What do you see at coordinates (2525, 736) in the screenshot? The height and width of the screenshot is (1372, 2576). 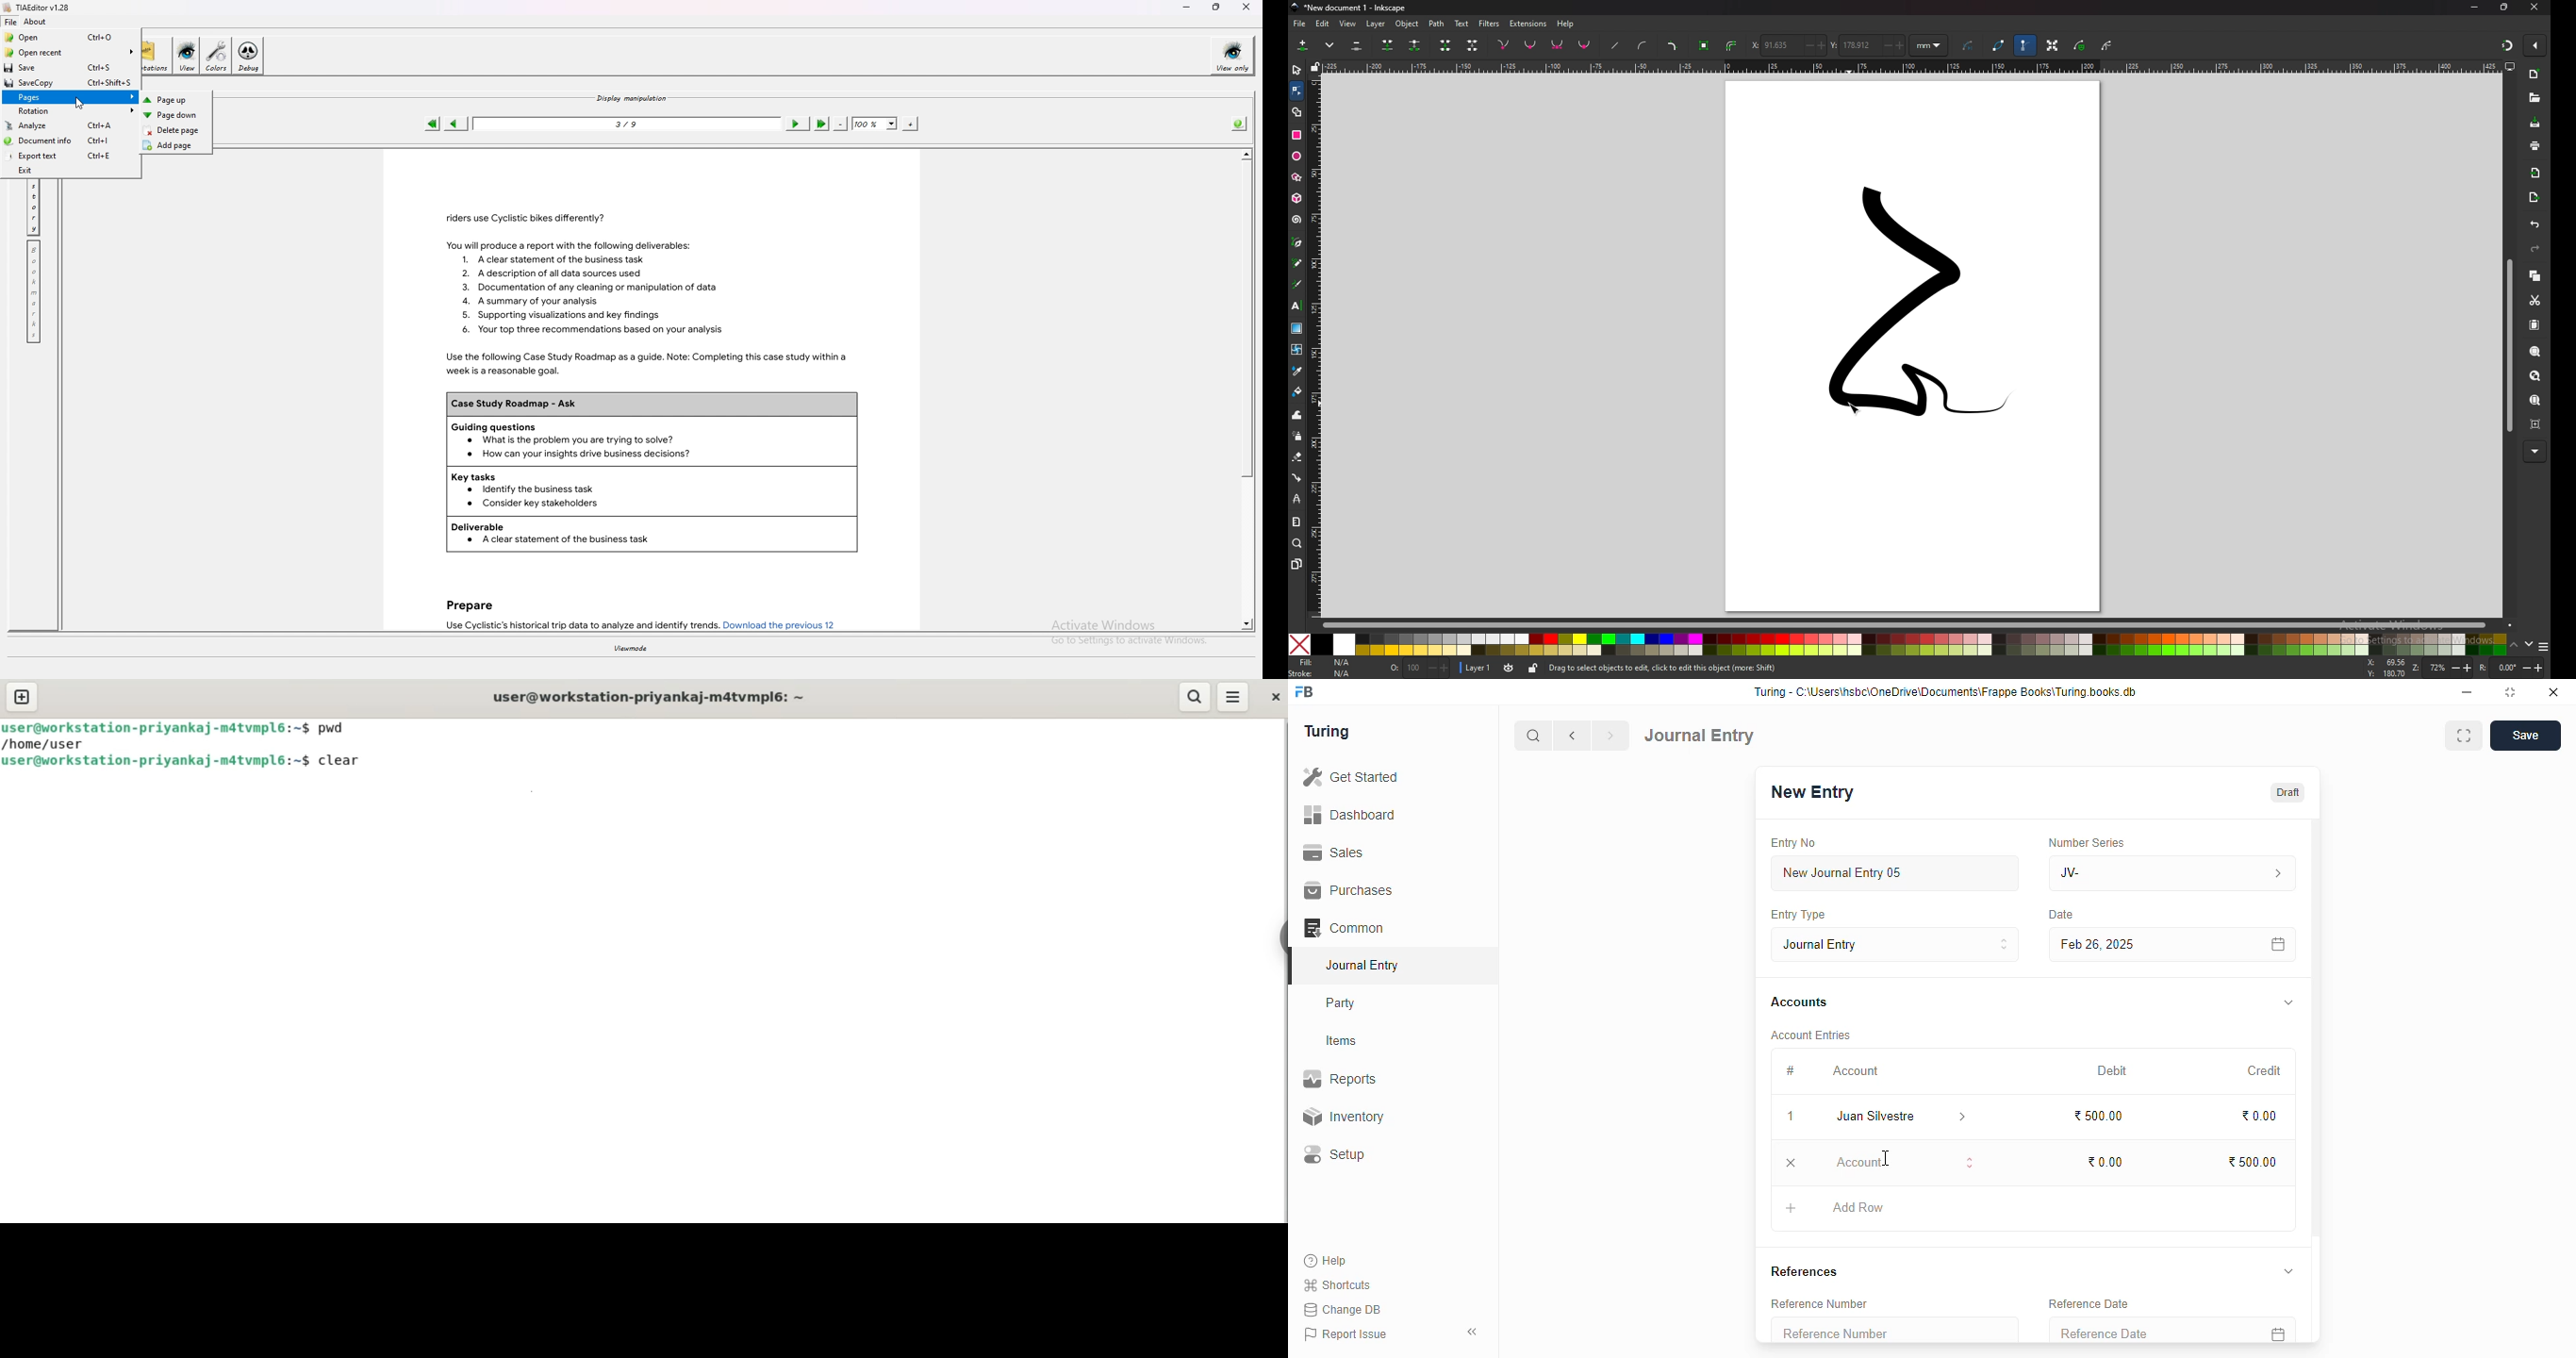 I see `save` at bounding box center [2525, 736].